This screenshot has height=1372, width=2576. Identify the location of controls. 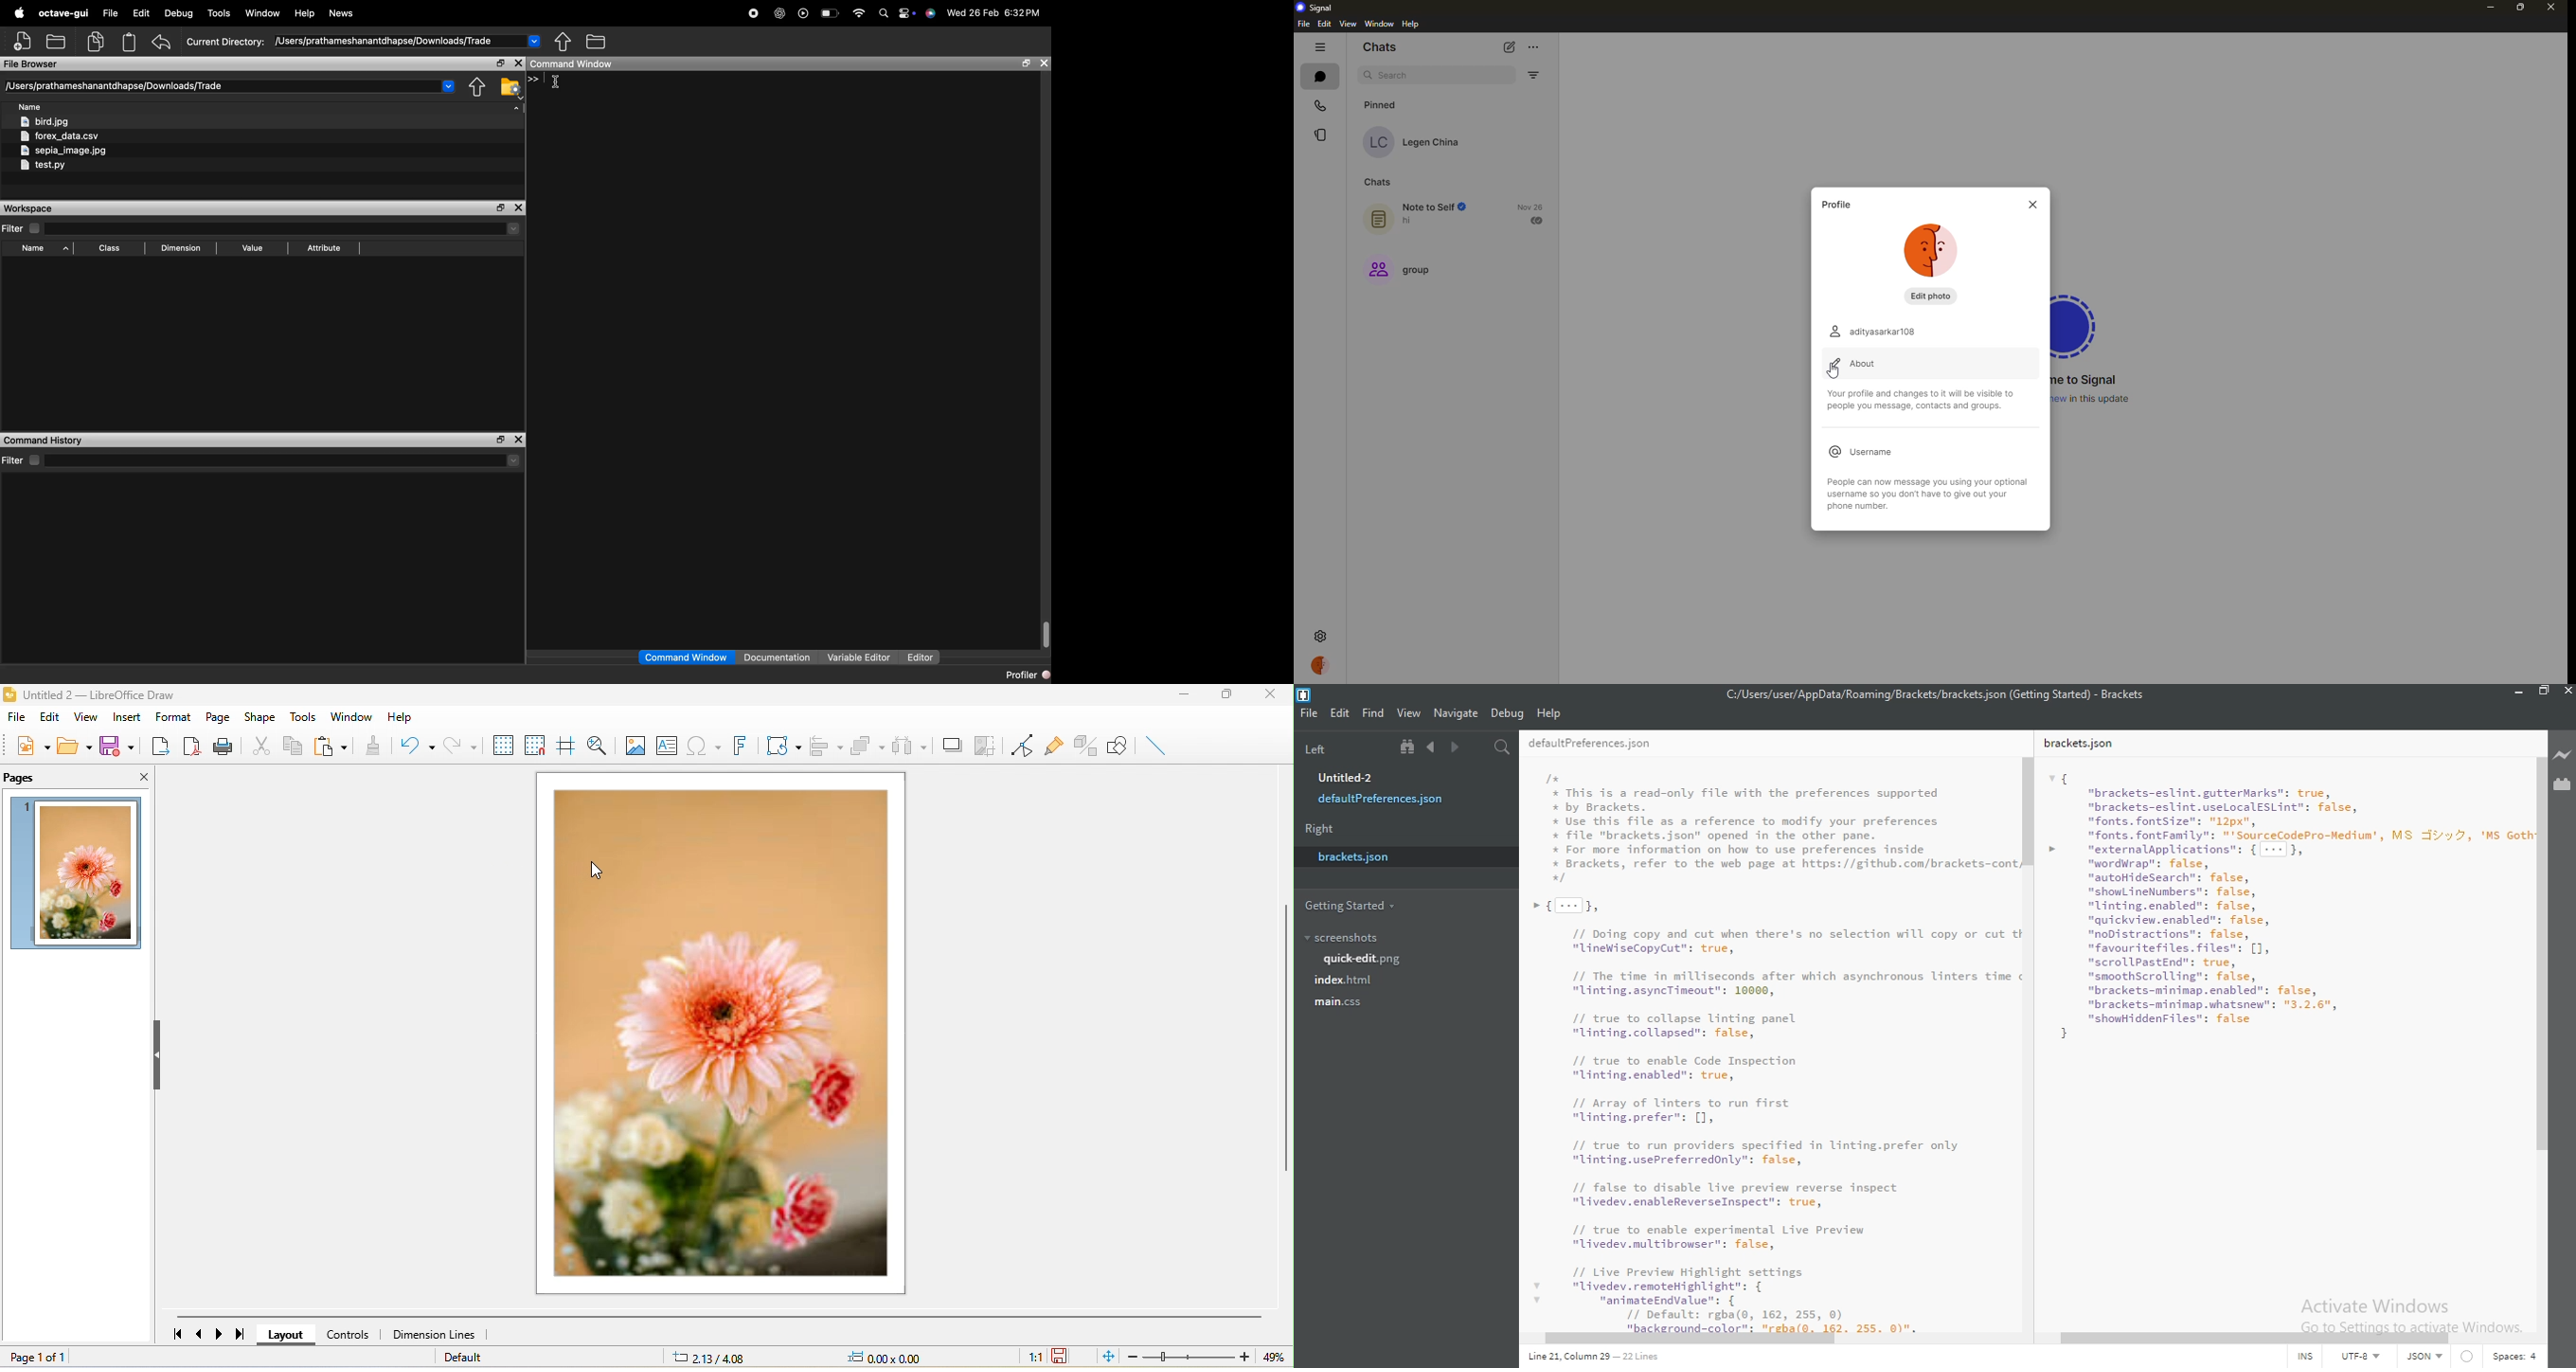
(352, 1335).